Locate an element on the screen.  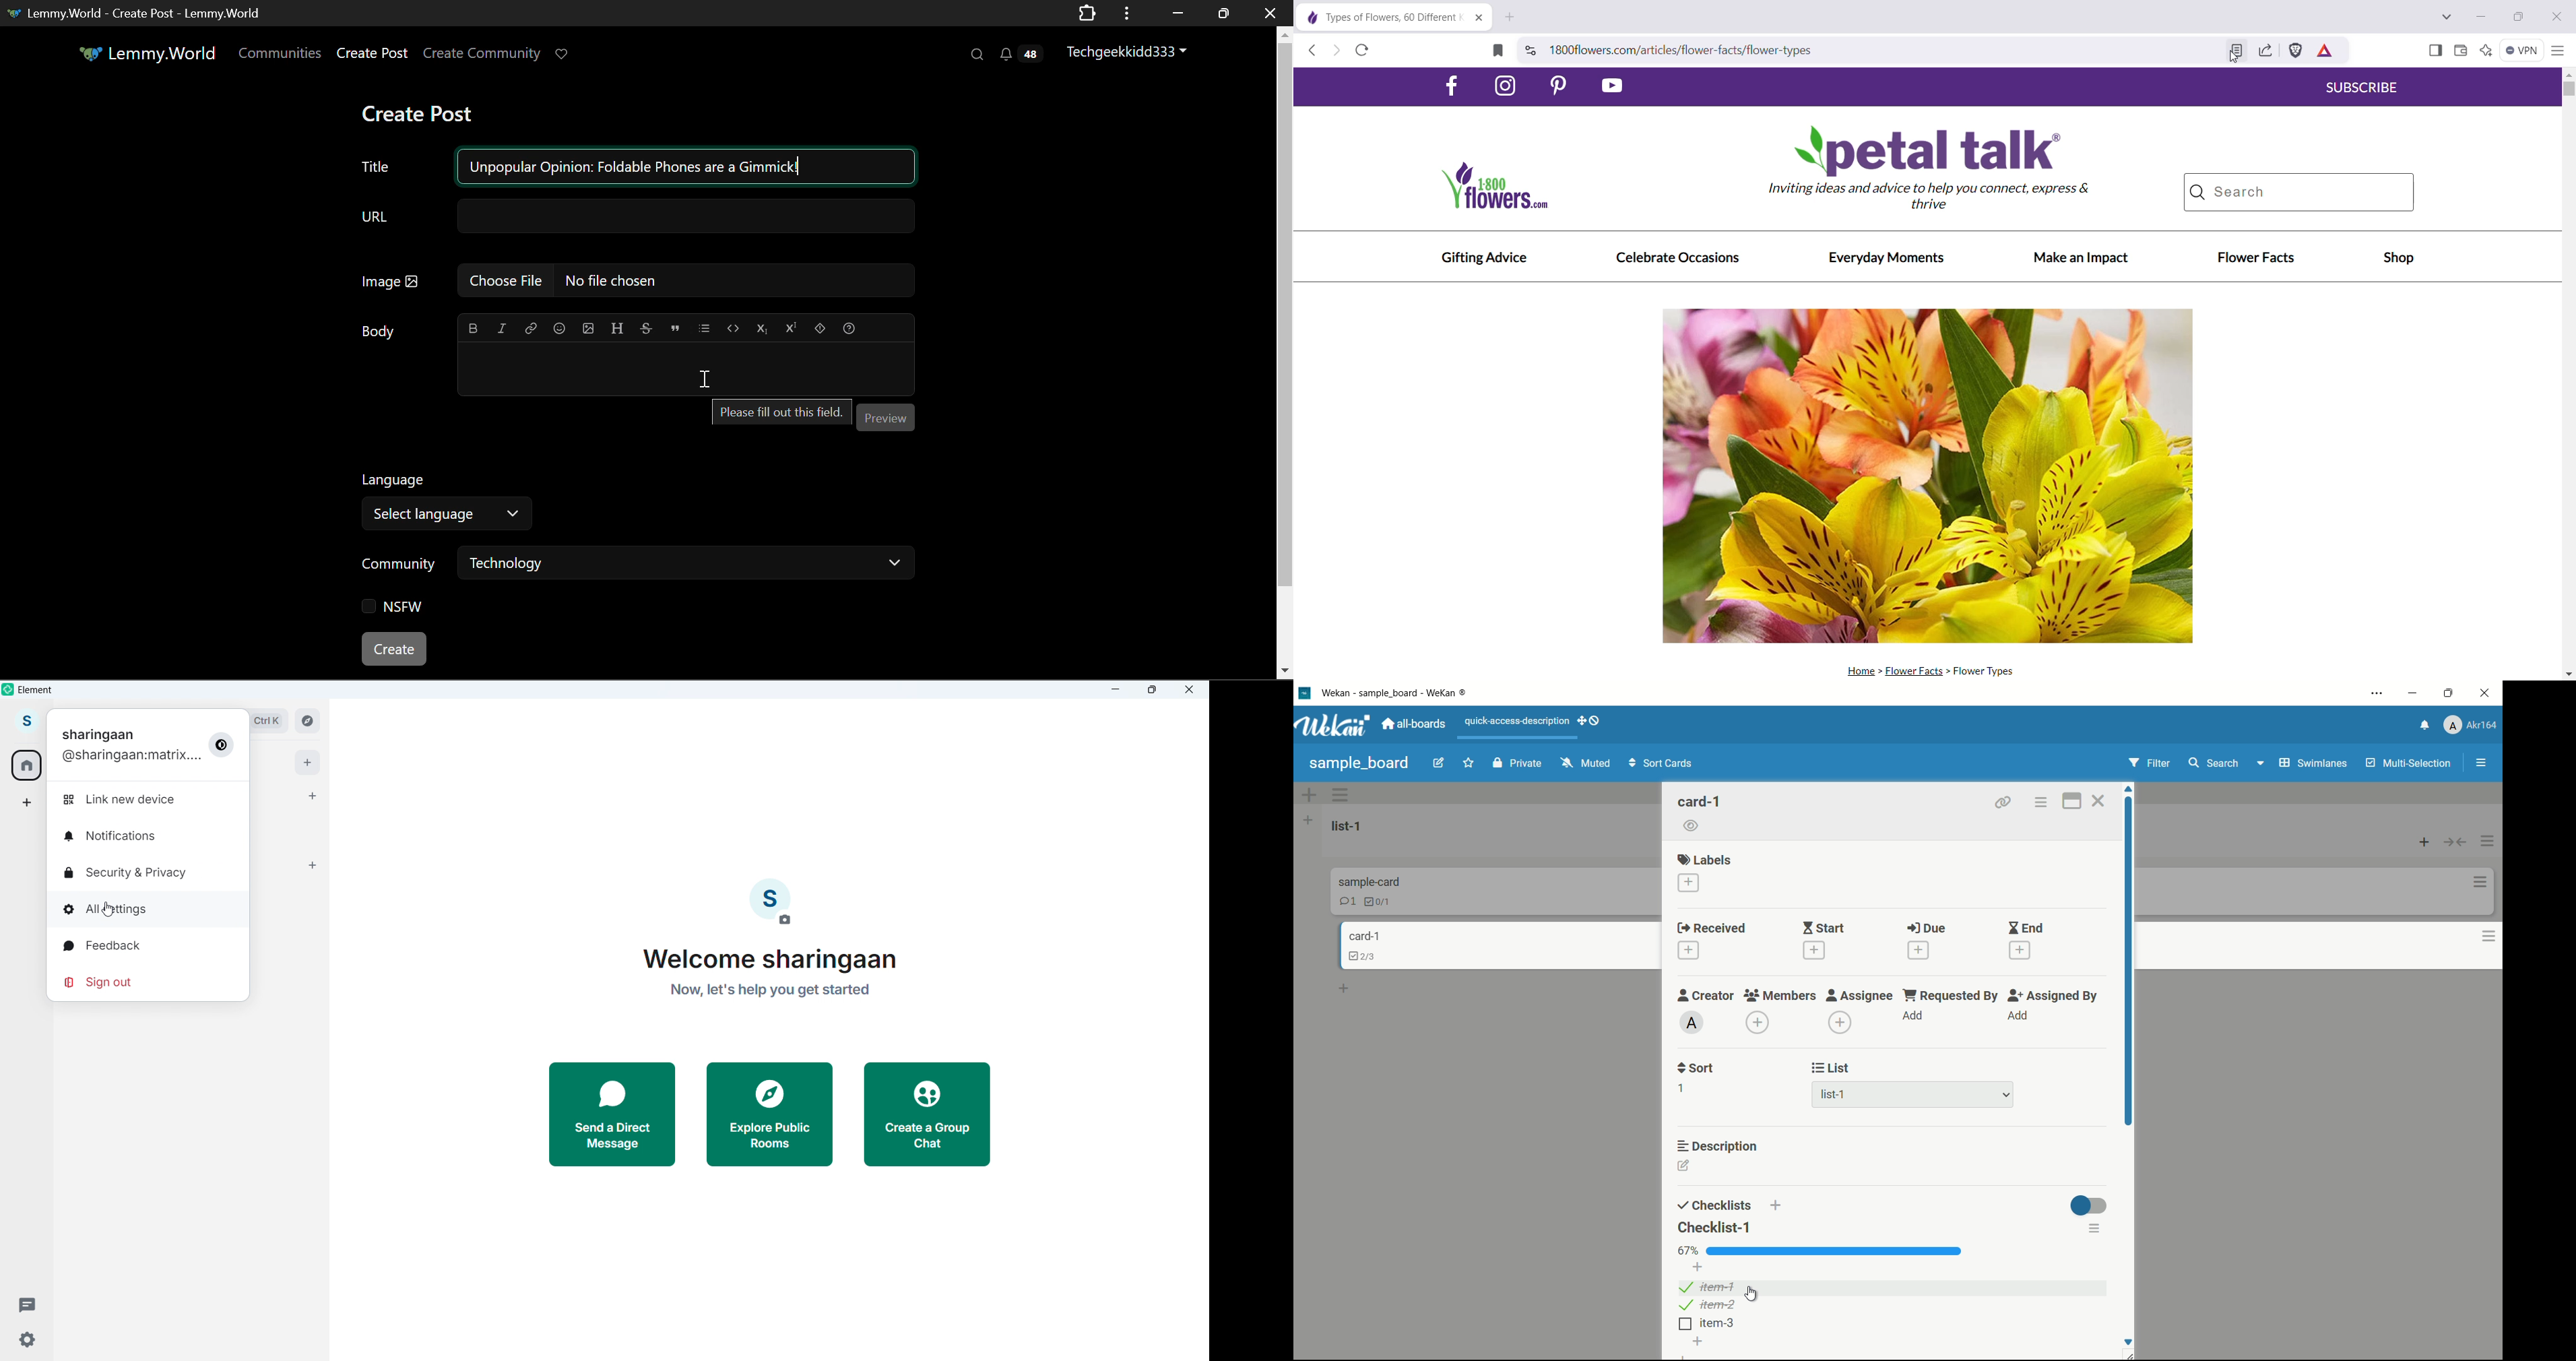
Share this page is located at coordinates (2264, 51).